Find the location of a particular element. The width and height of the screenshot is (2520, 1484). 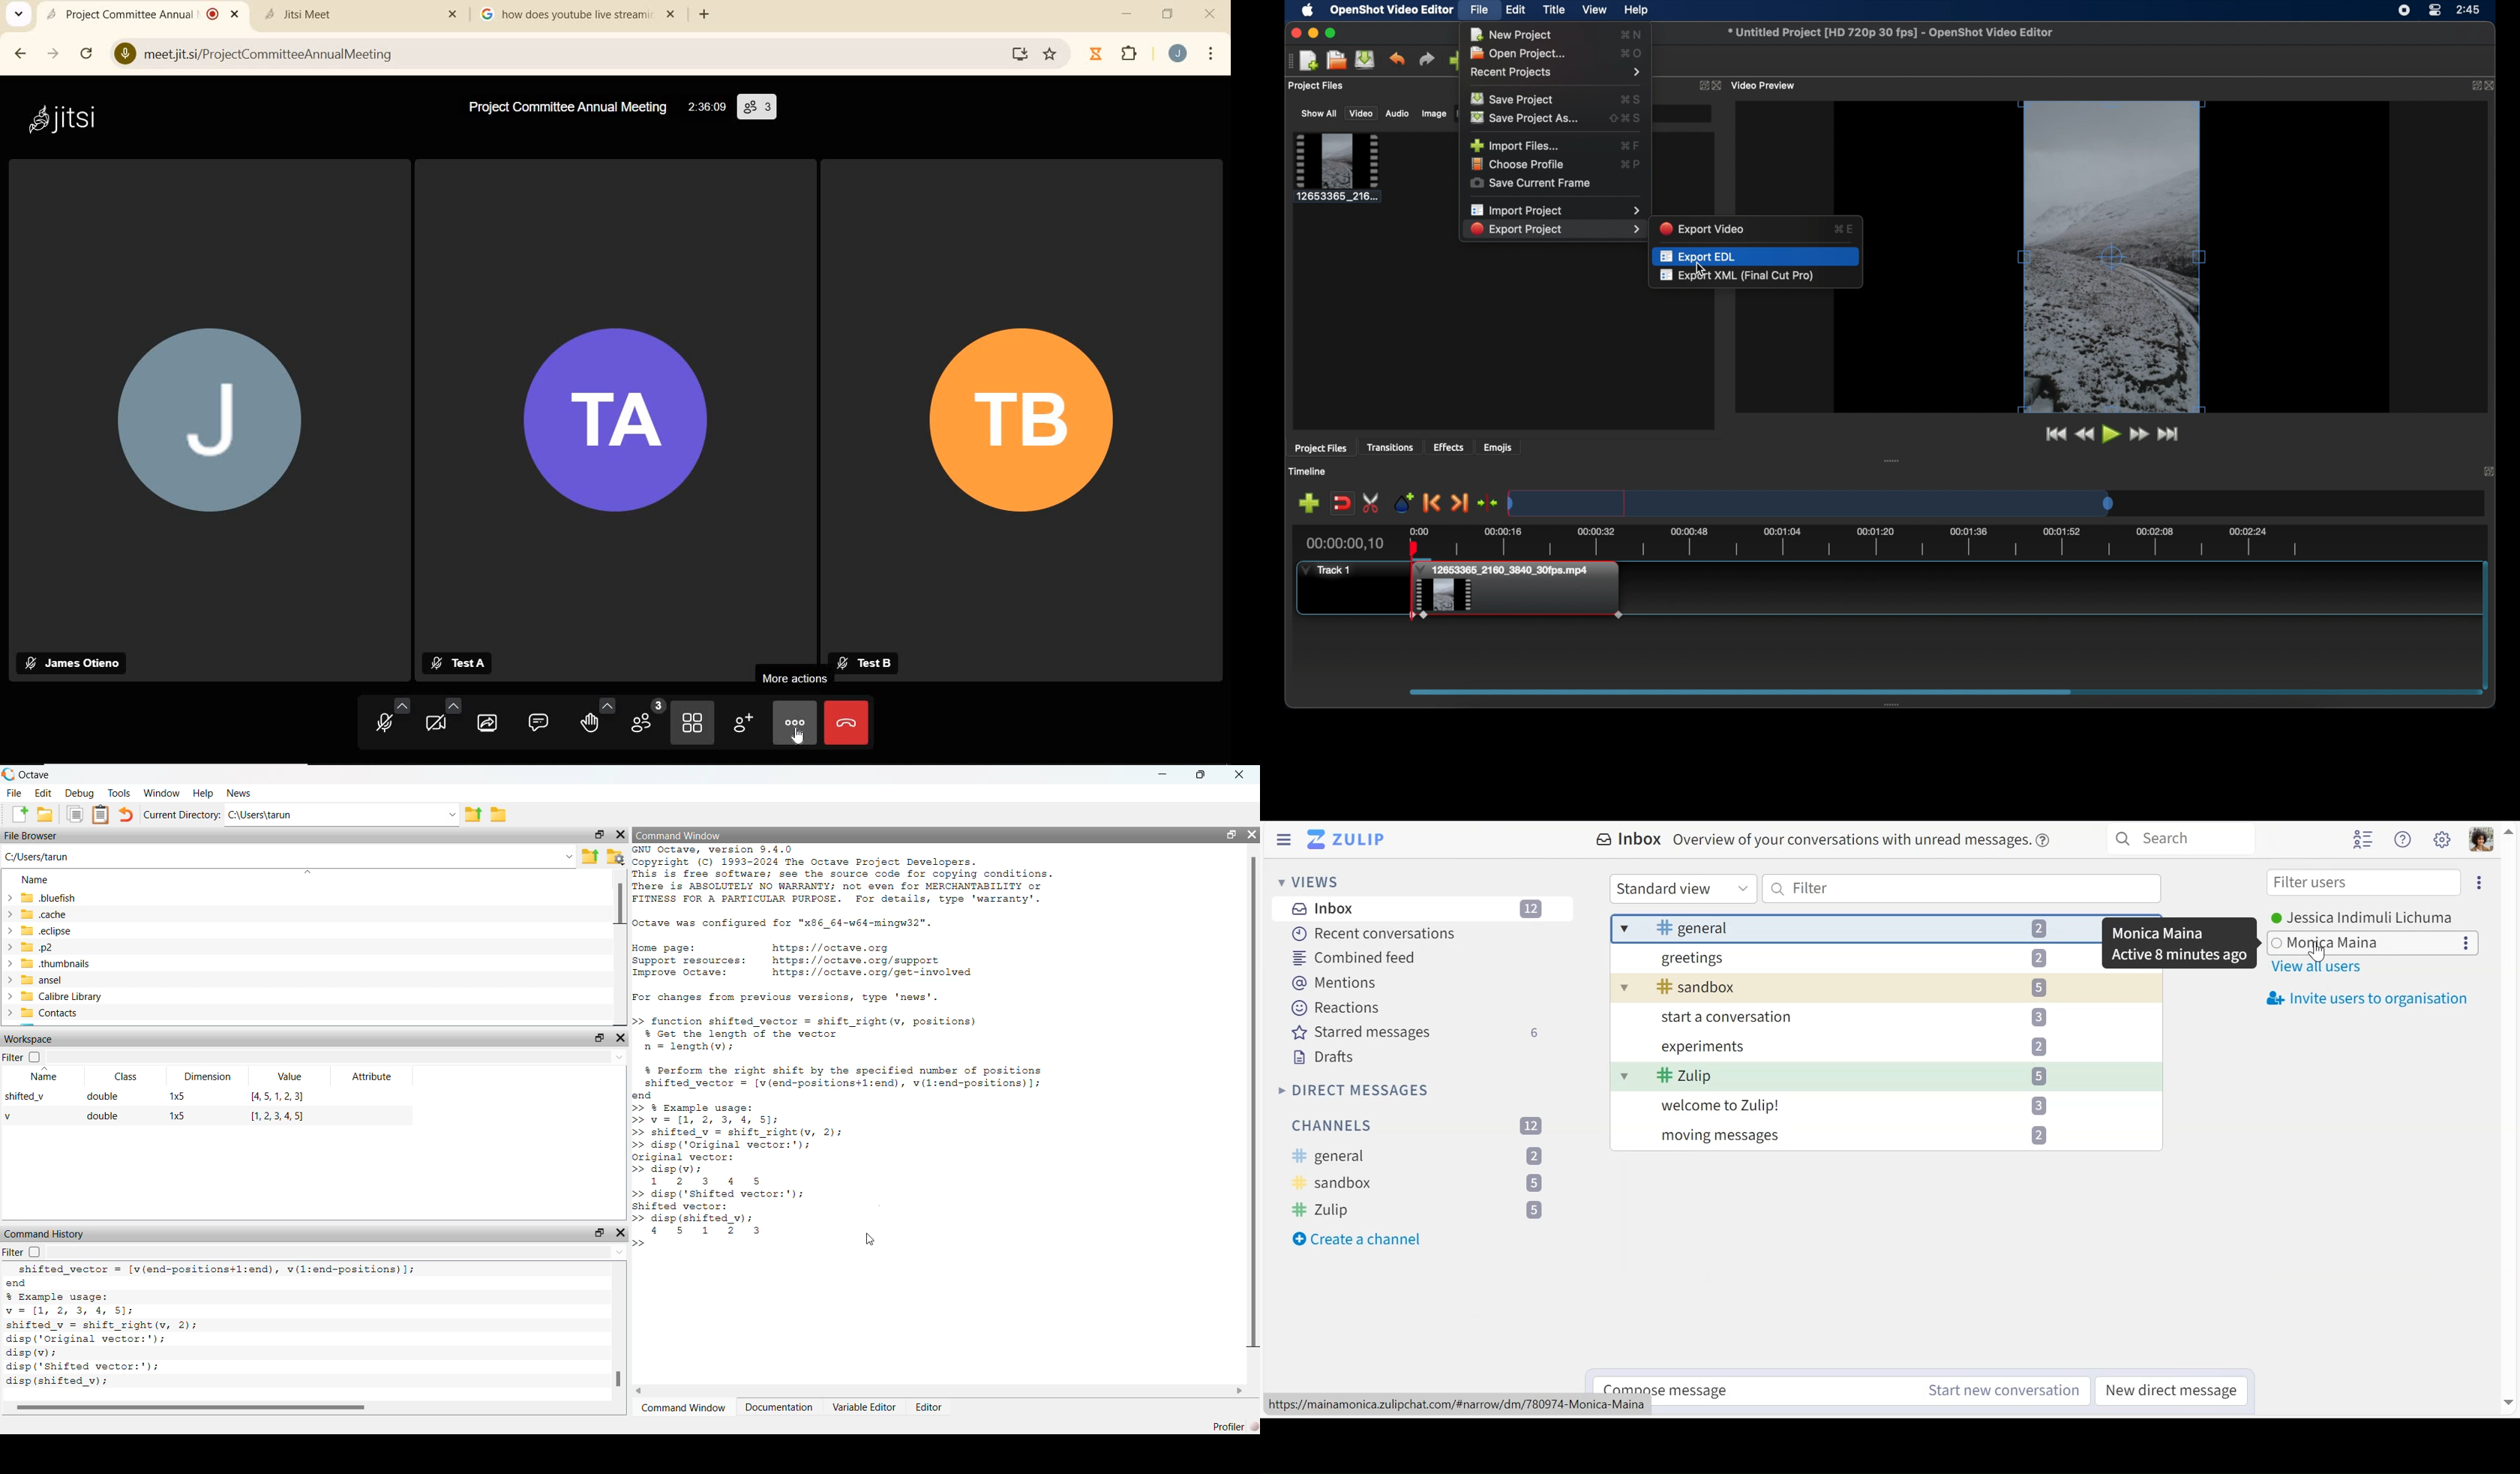

editor is located at coordinates (934, 1409).